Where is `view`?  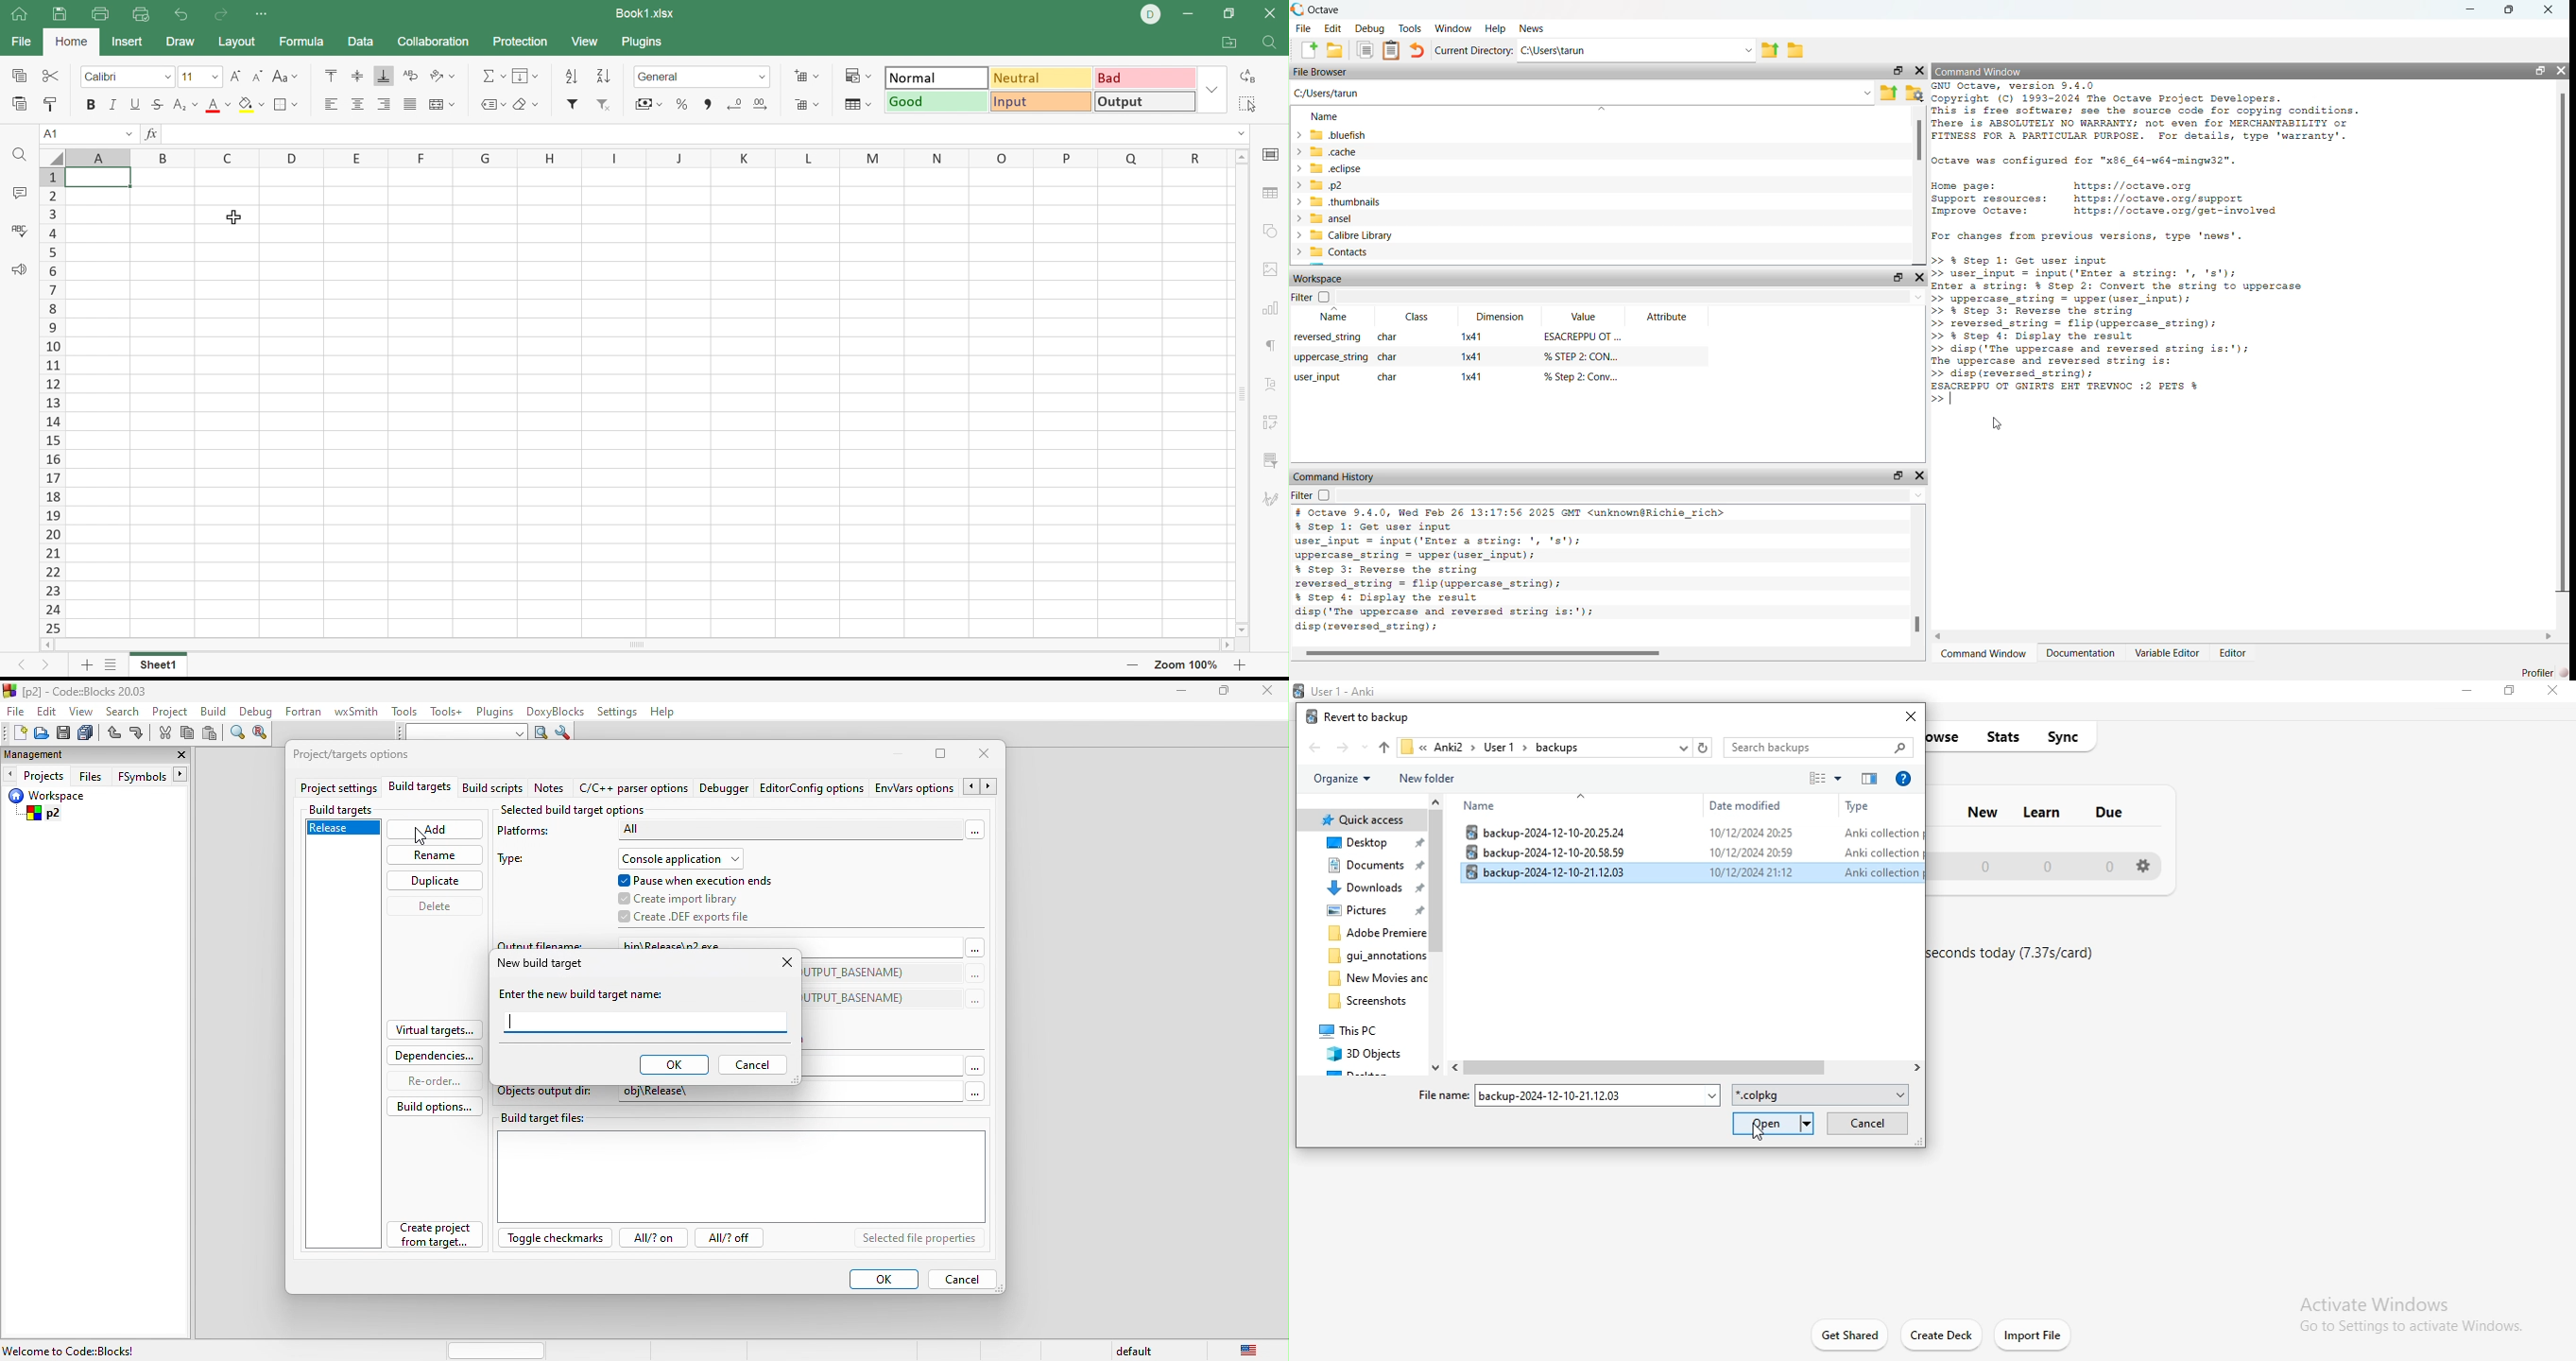
view is located at coordinates (82, 711).